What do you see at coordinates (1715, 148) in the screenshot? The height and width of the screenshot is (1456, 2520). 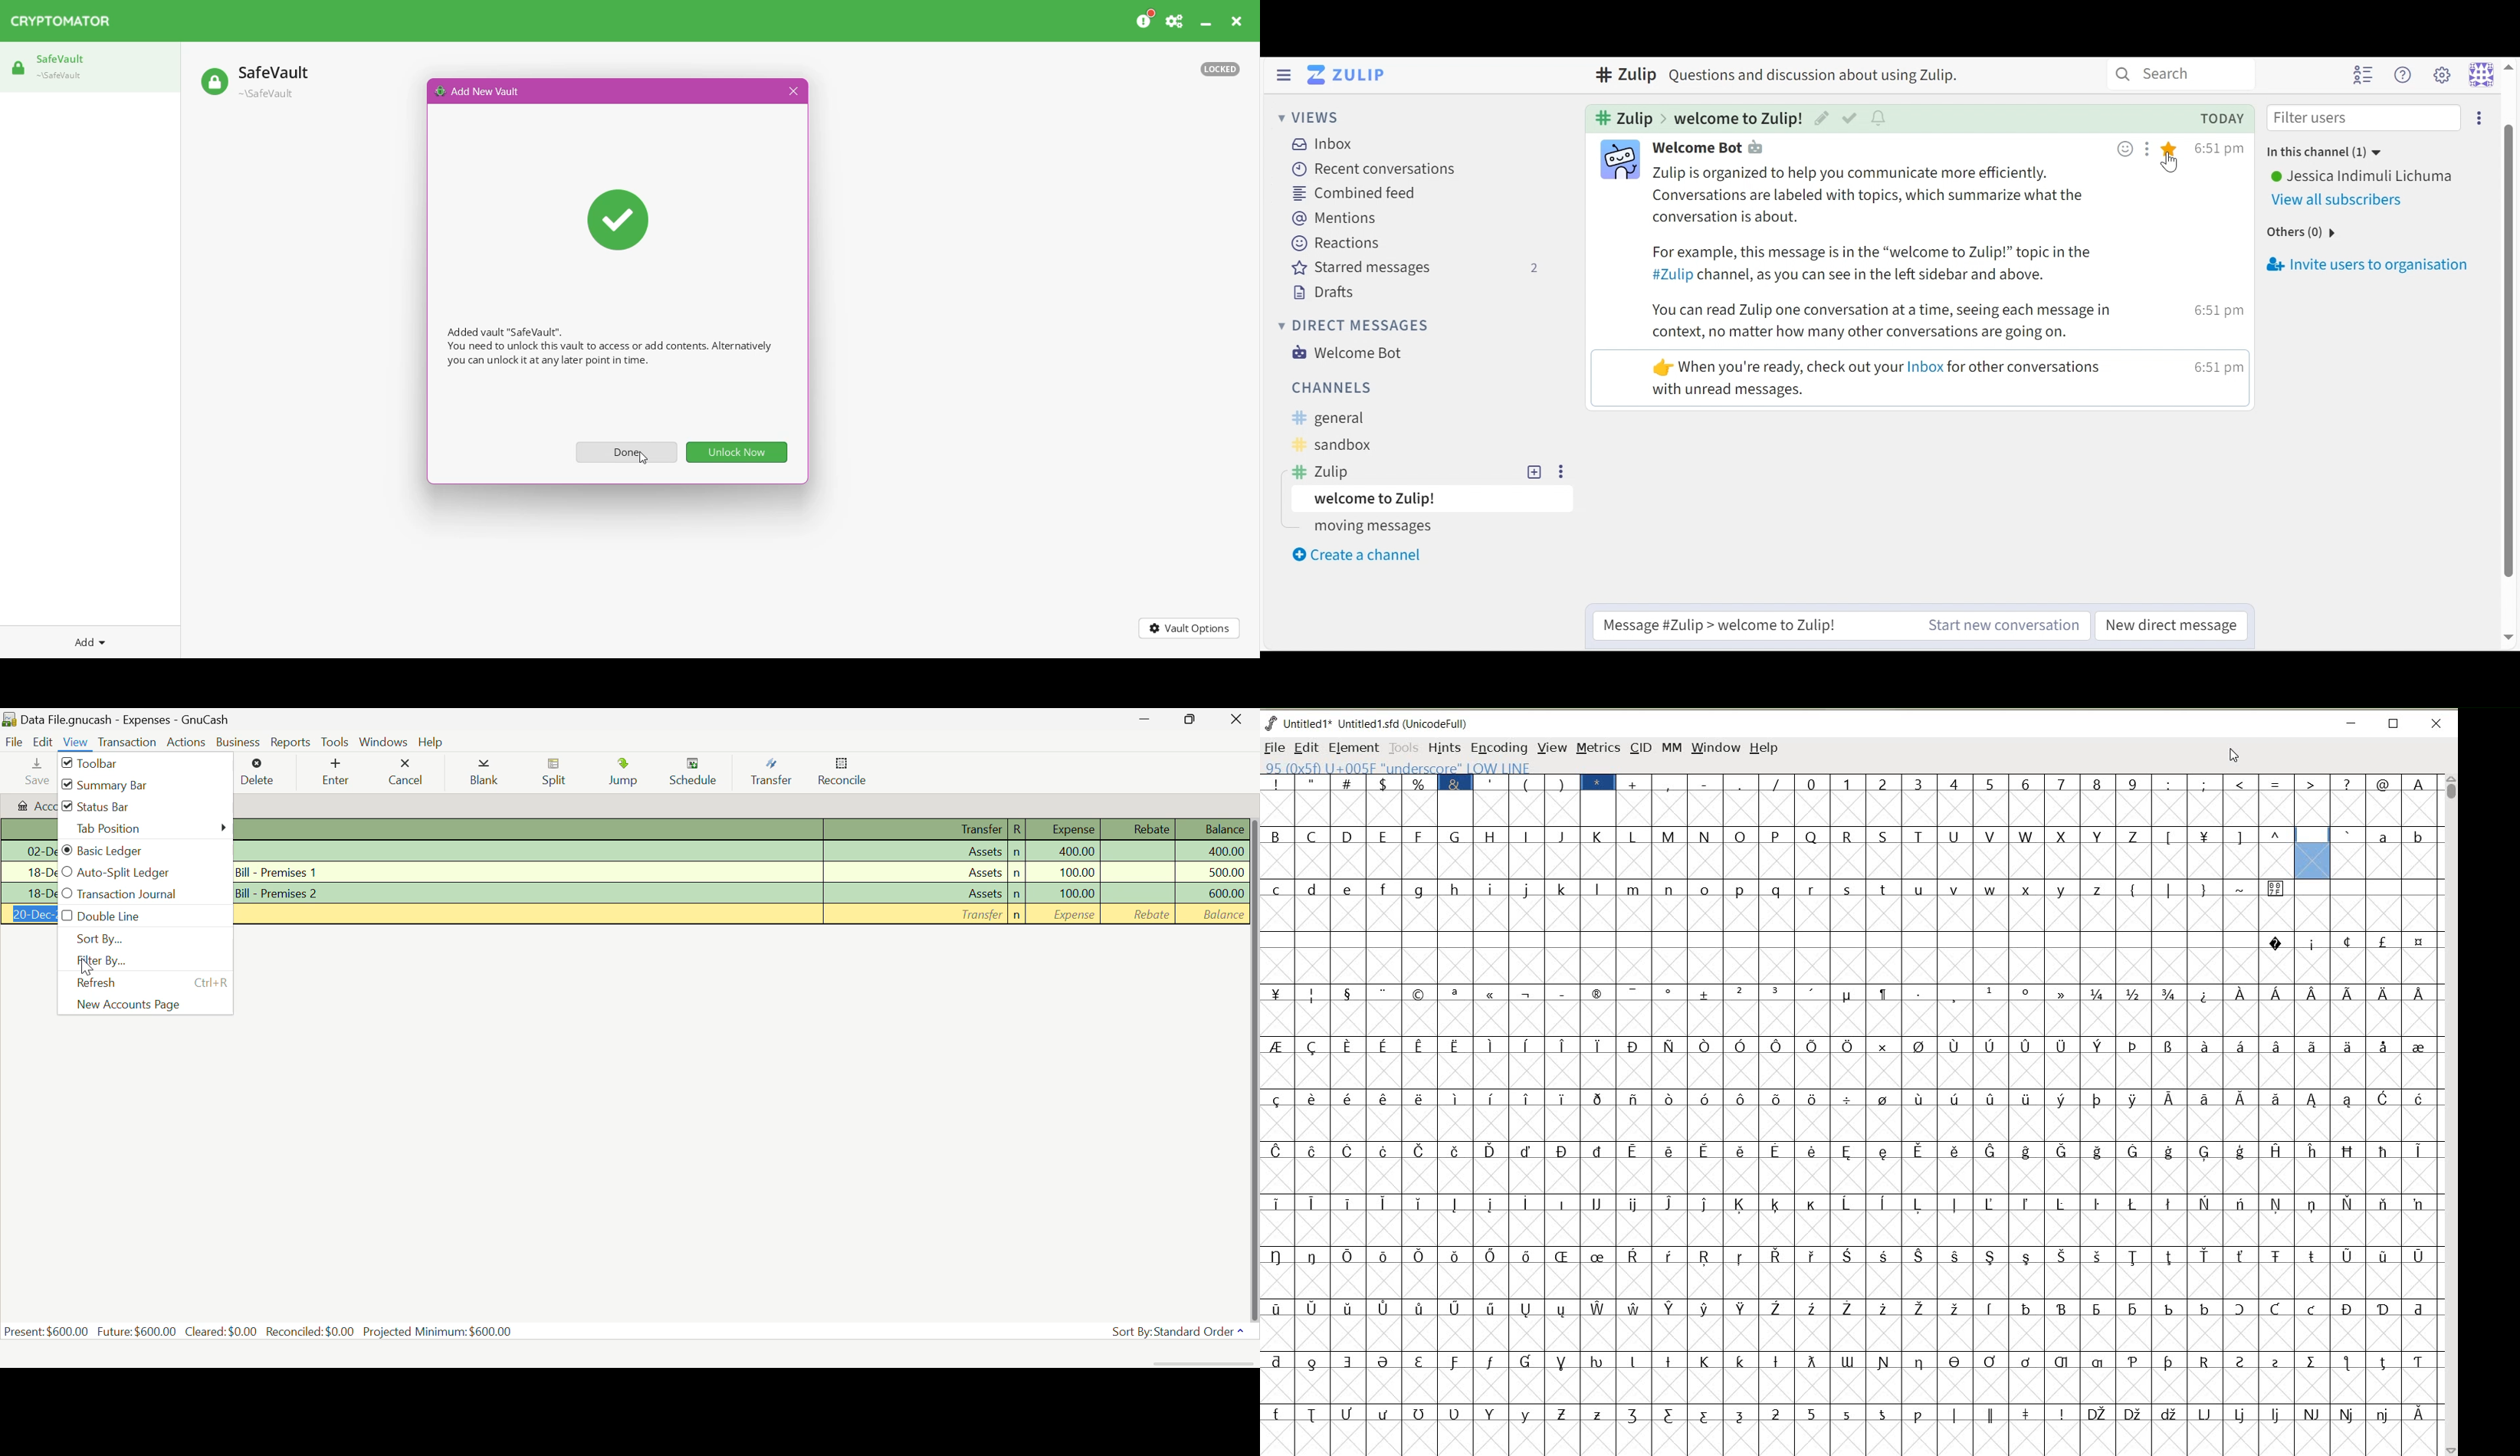 I see `Participant` at bounding box center [1715, 148].